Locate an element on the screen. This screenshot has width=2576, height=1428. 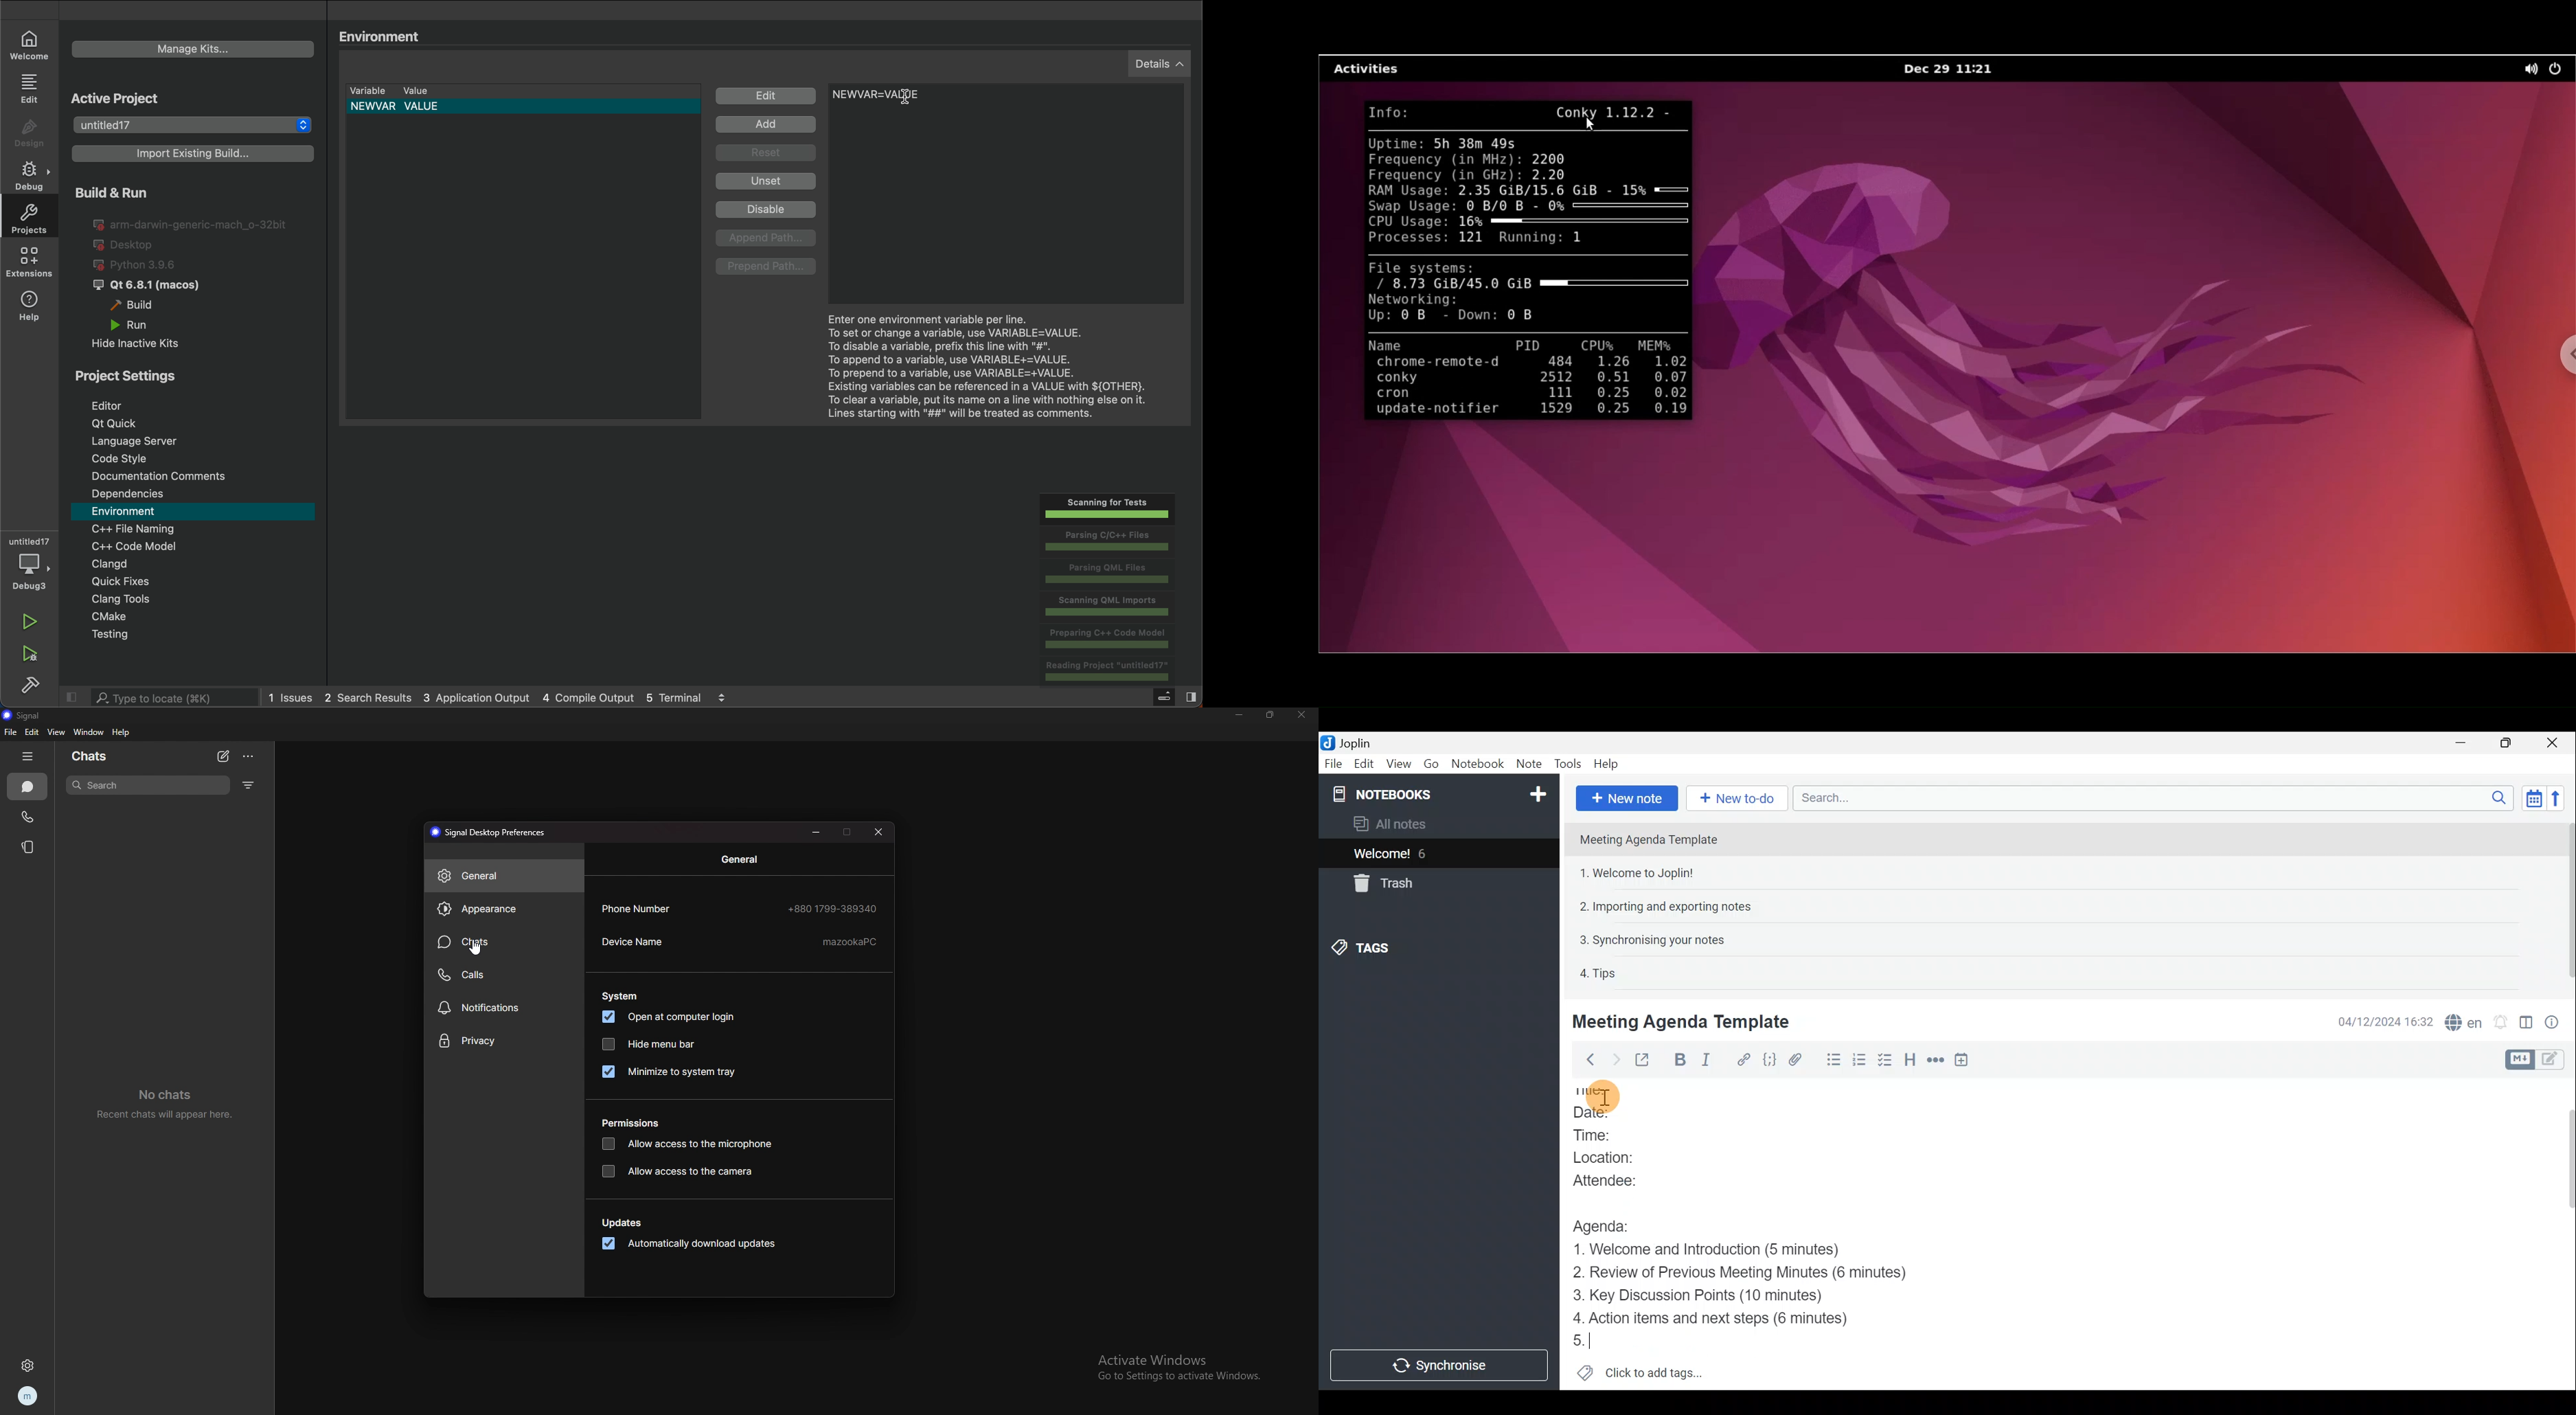
4. Action items and next steps (6 minutes) is located at coordinates (1732, 1319).